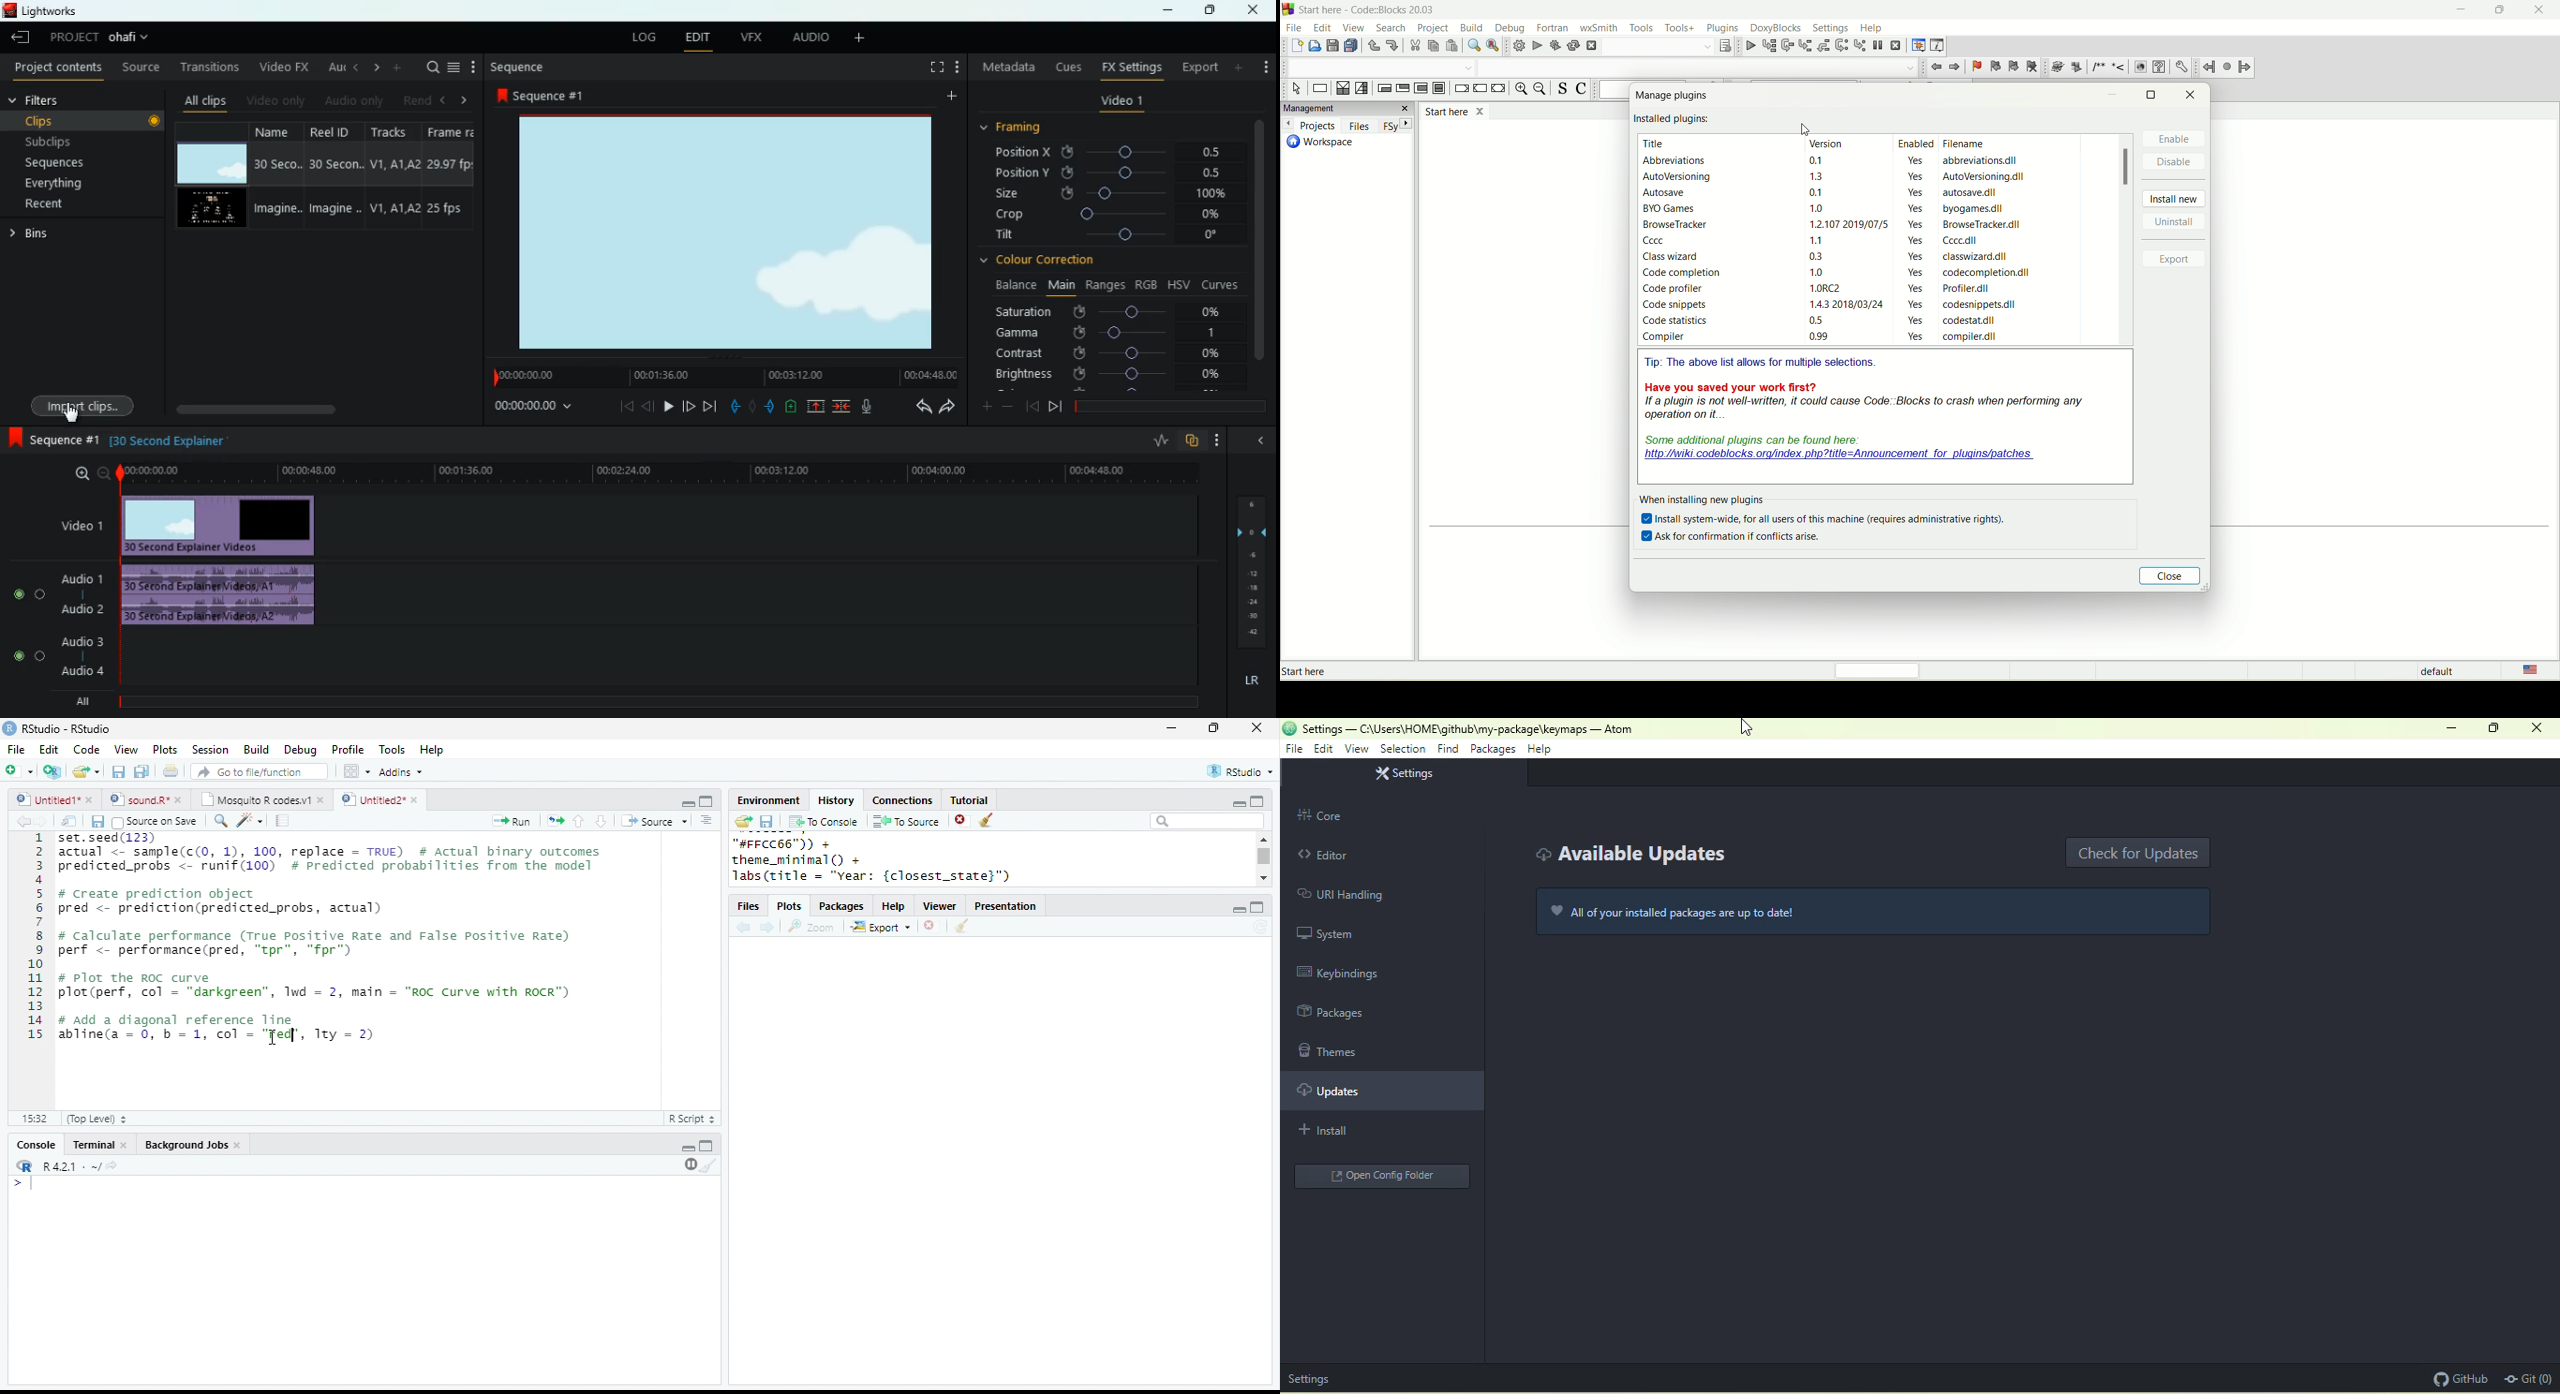 This screenshot has height=1400, width=2576. I want to click on forward, so click(948, 408).